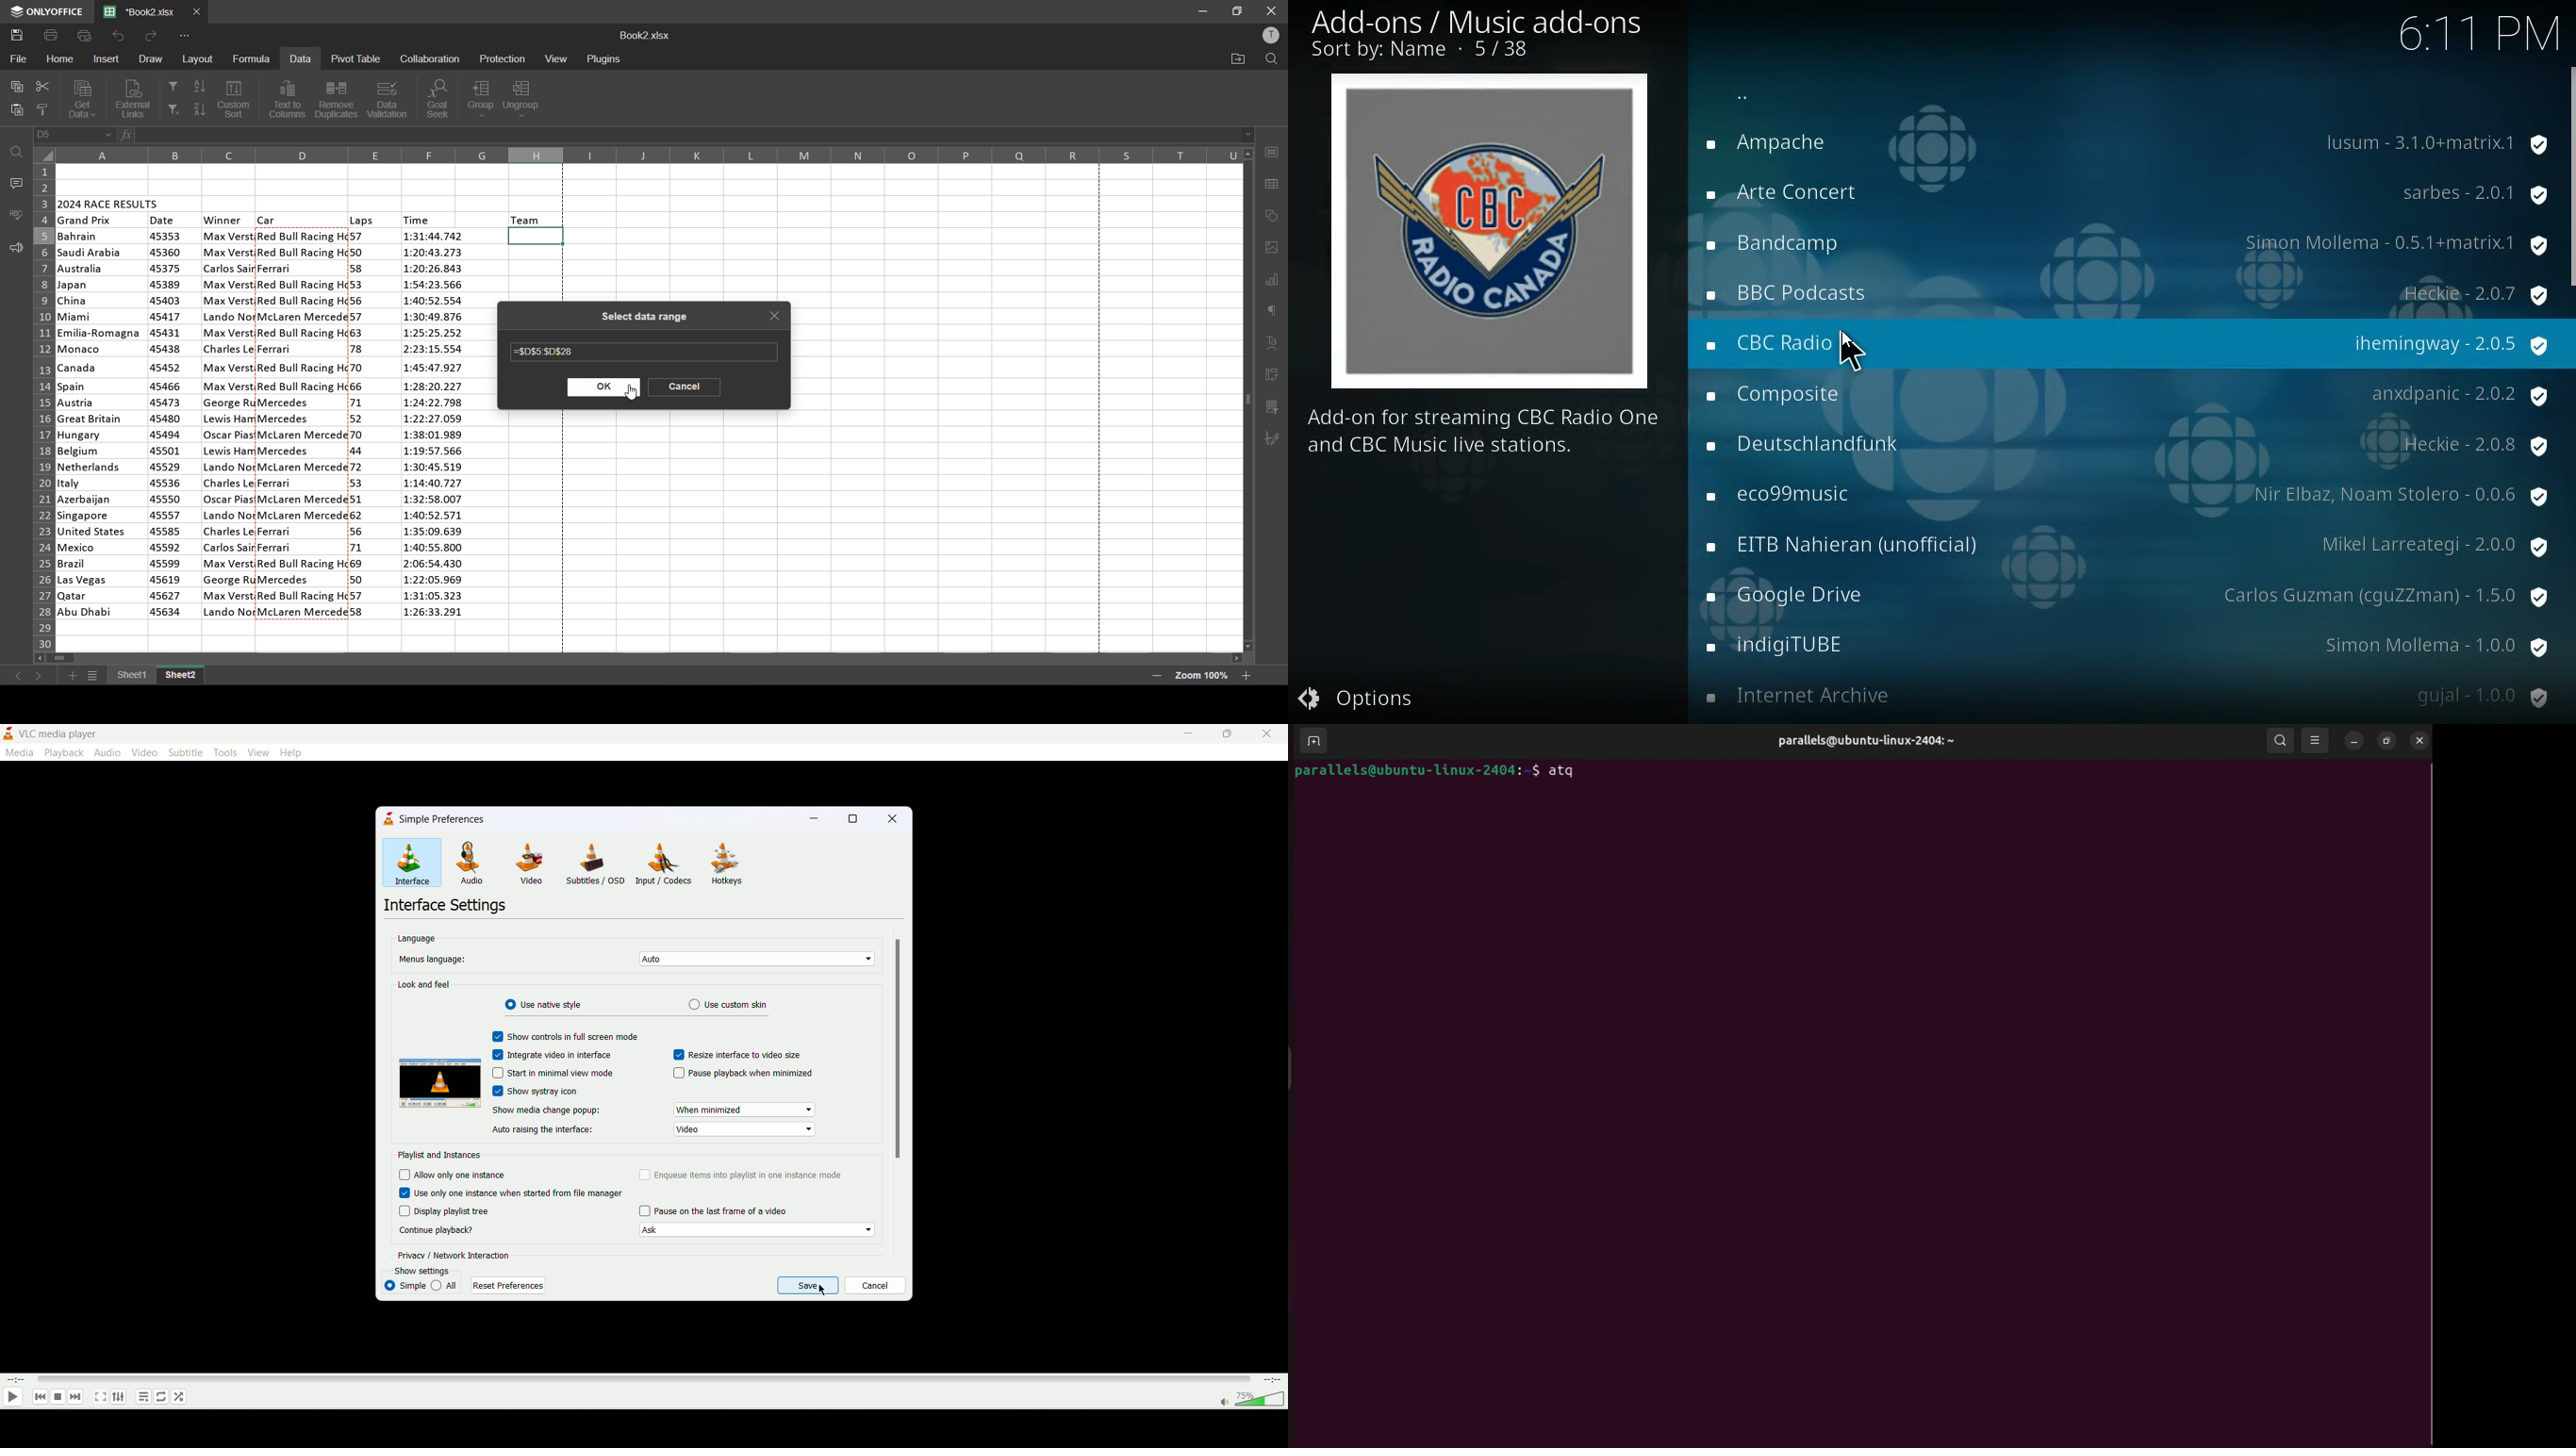 The height and width of the screenshot is (1456, 2576). What do you see at coordinates (1266, 736) in the screenshot?
I see `close` at bounding box center [1266, 736].